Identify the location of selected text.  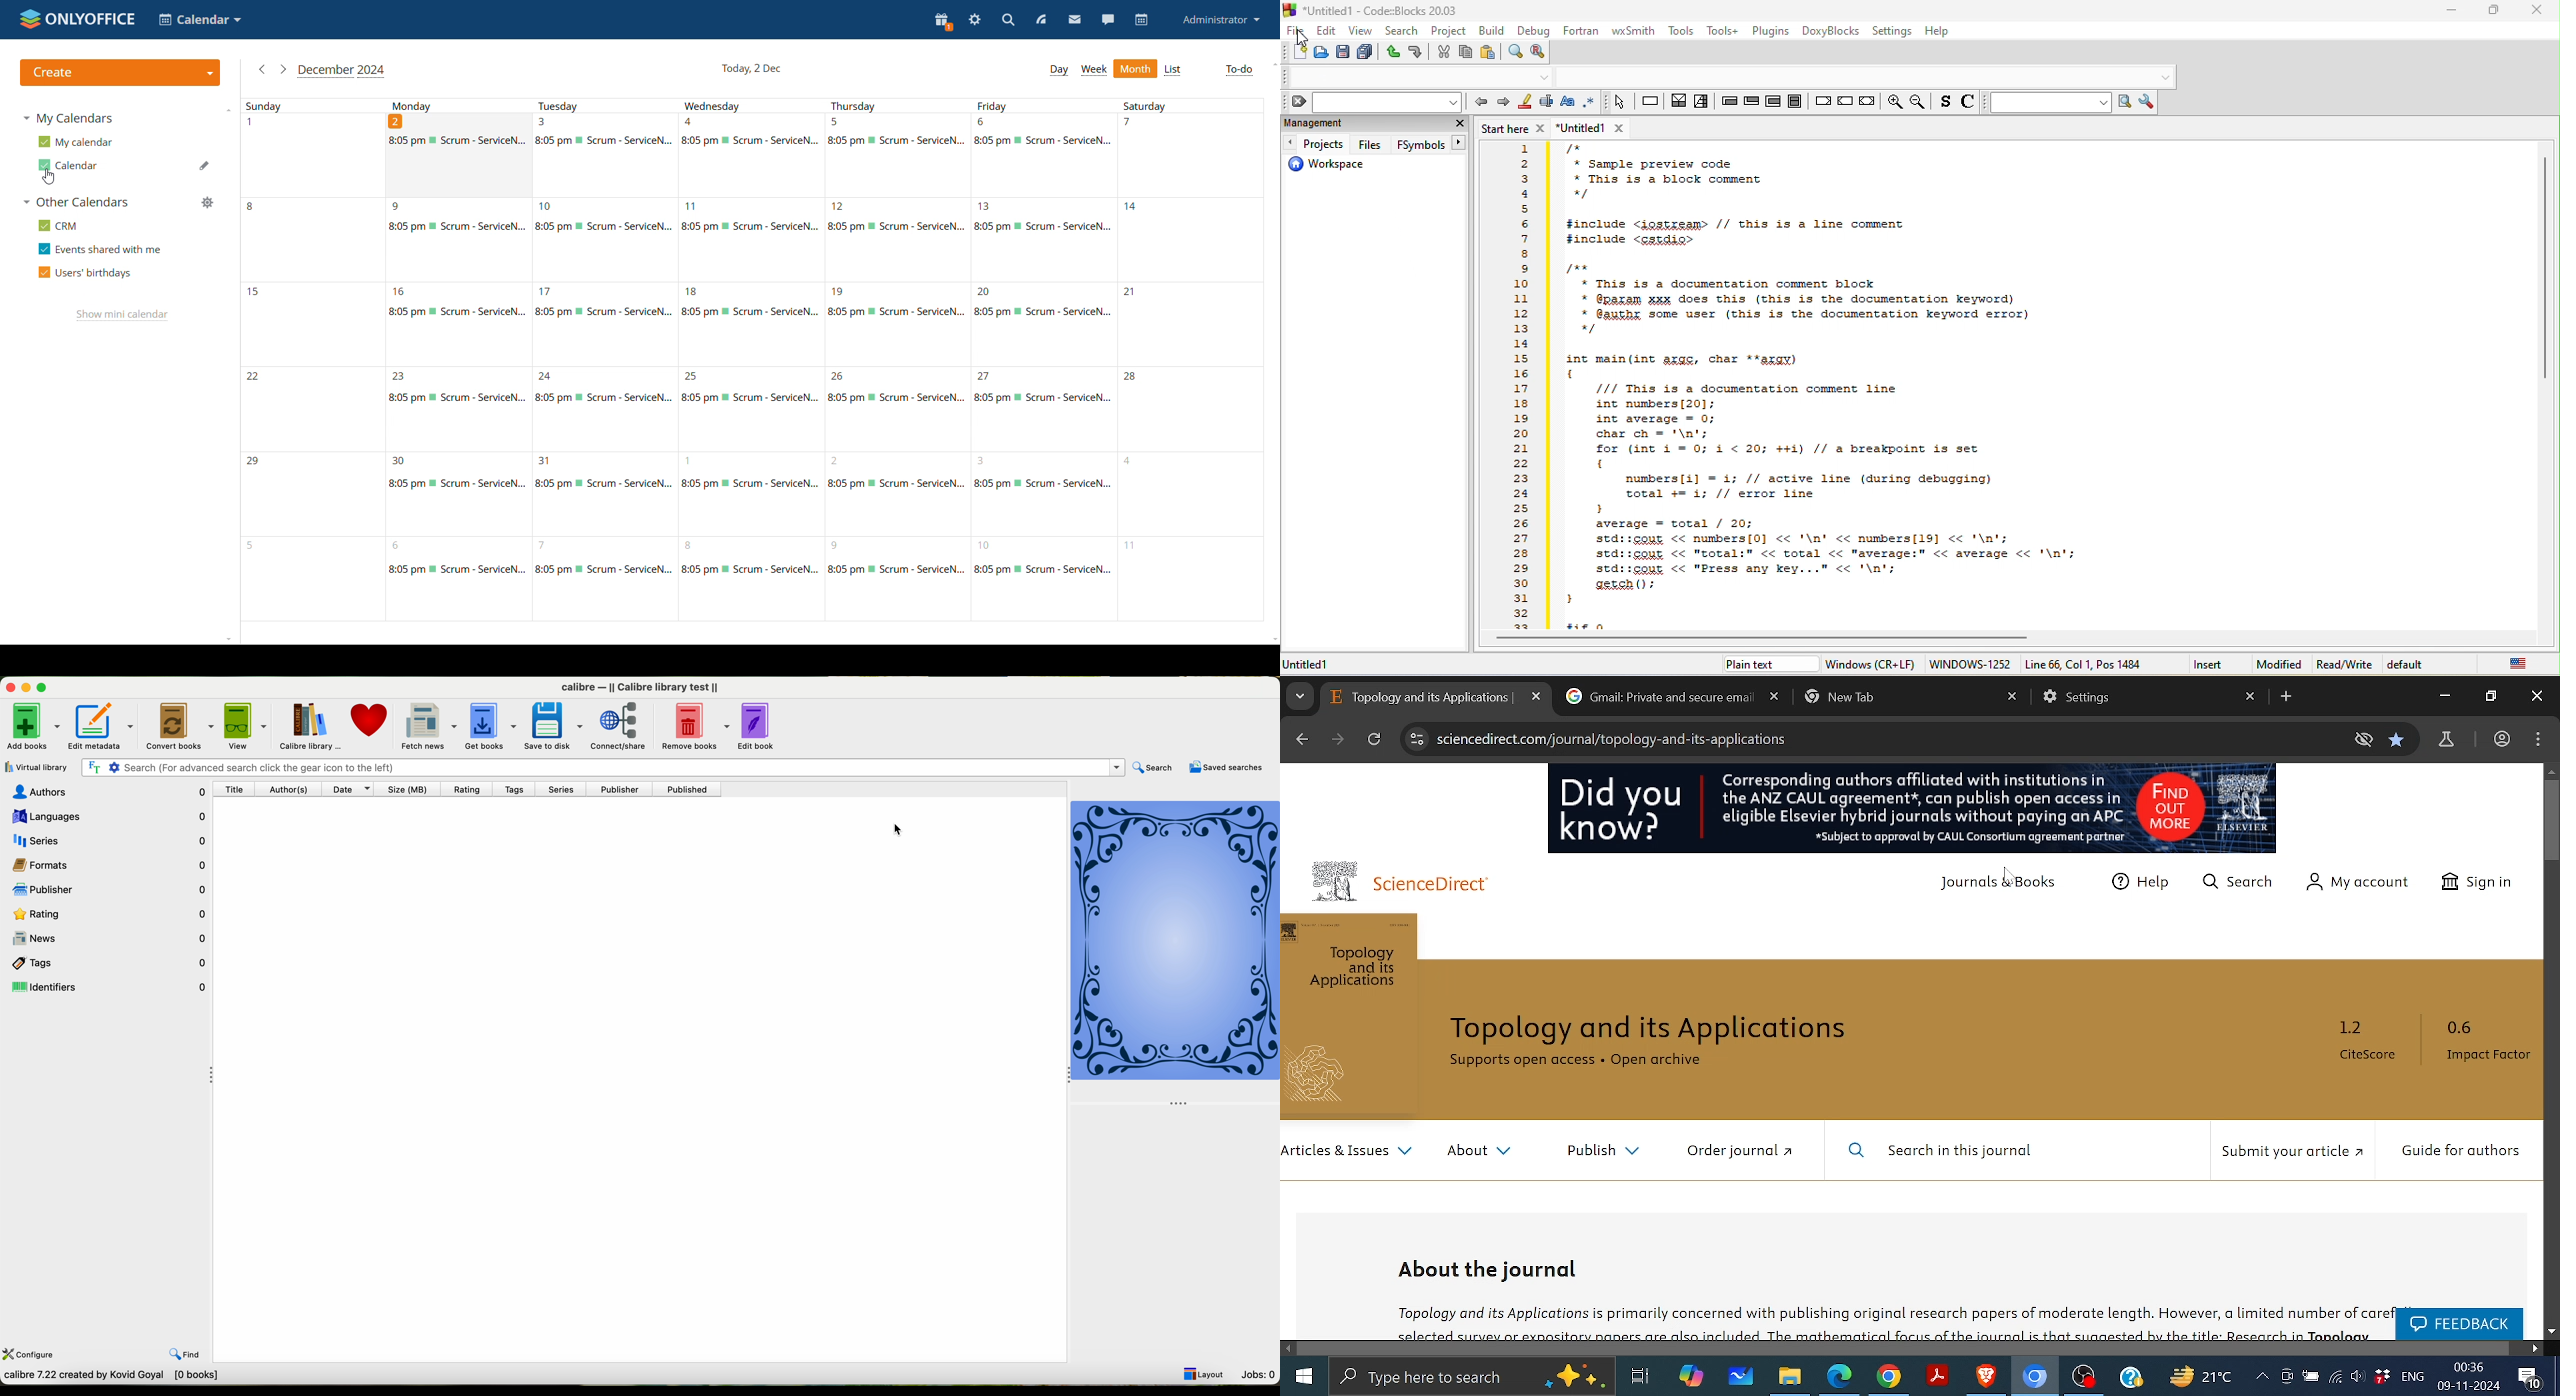
(1547, 104).